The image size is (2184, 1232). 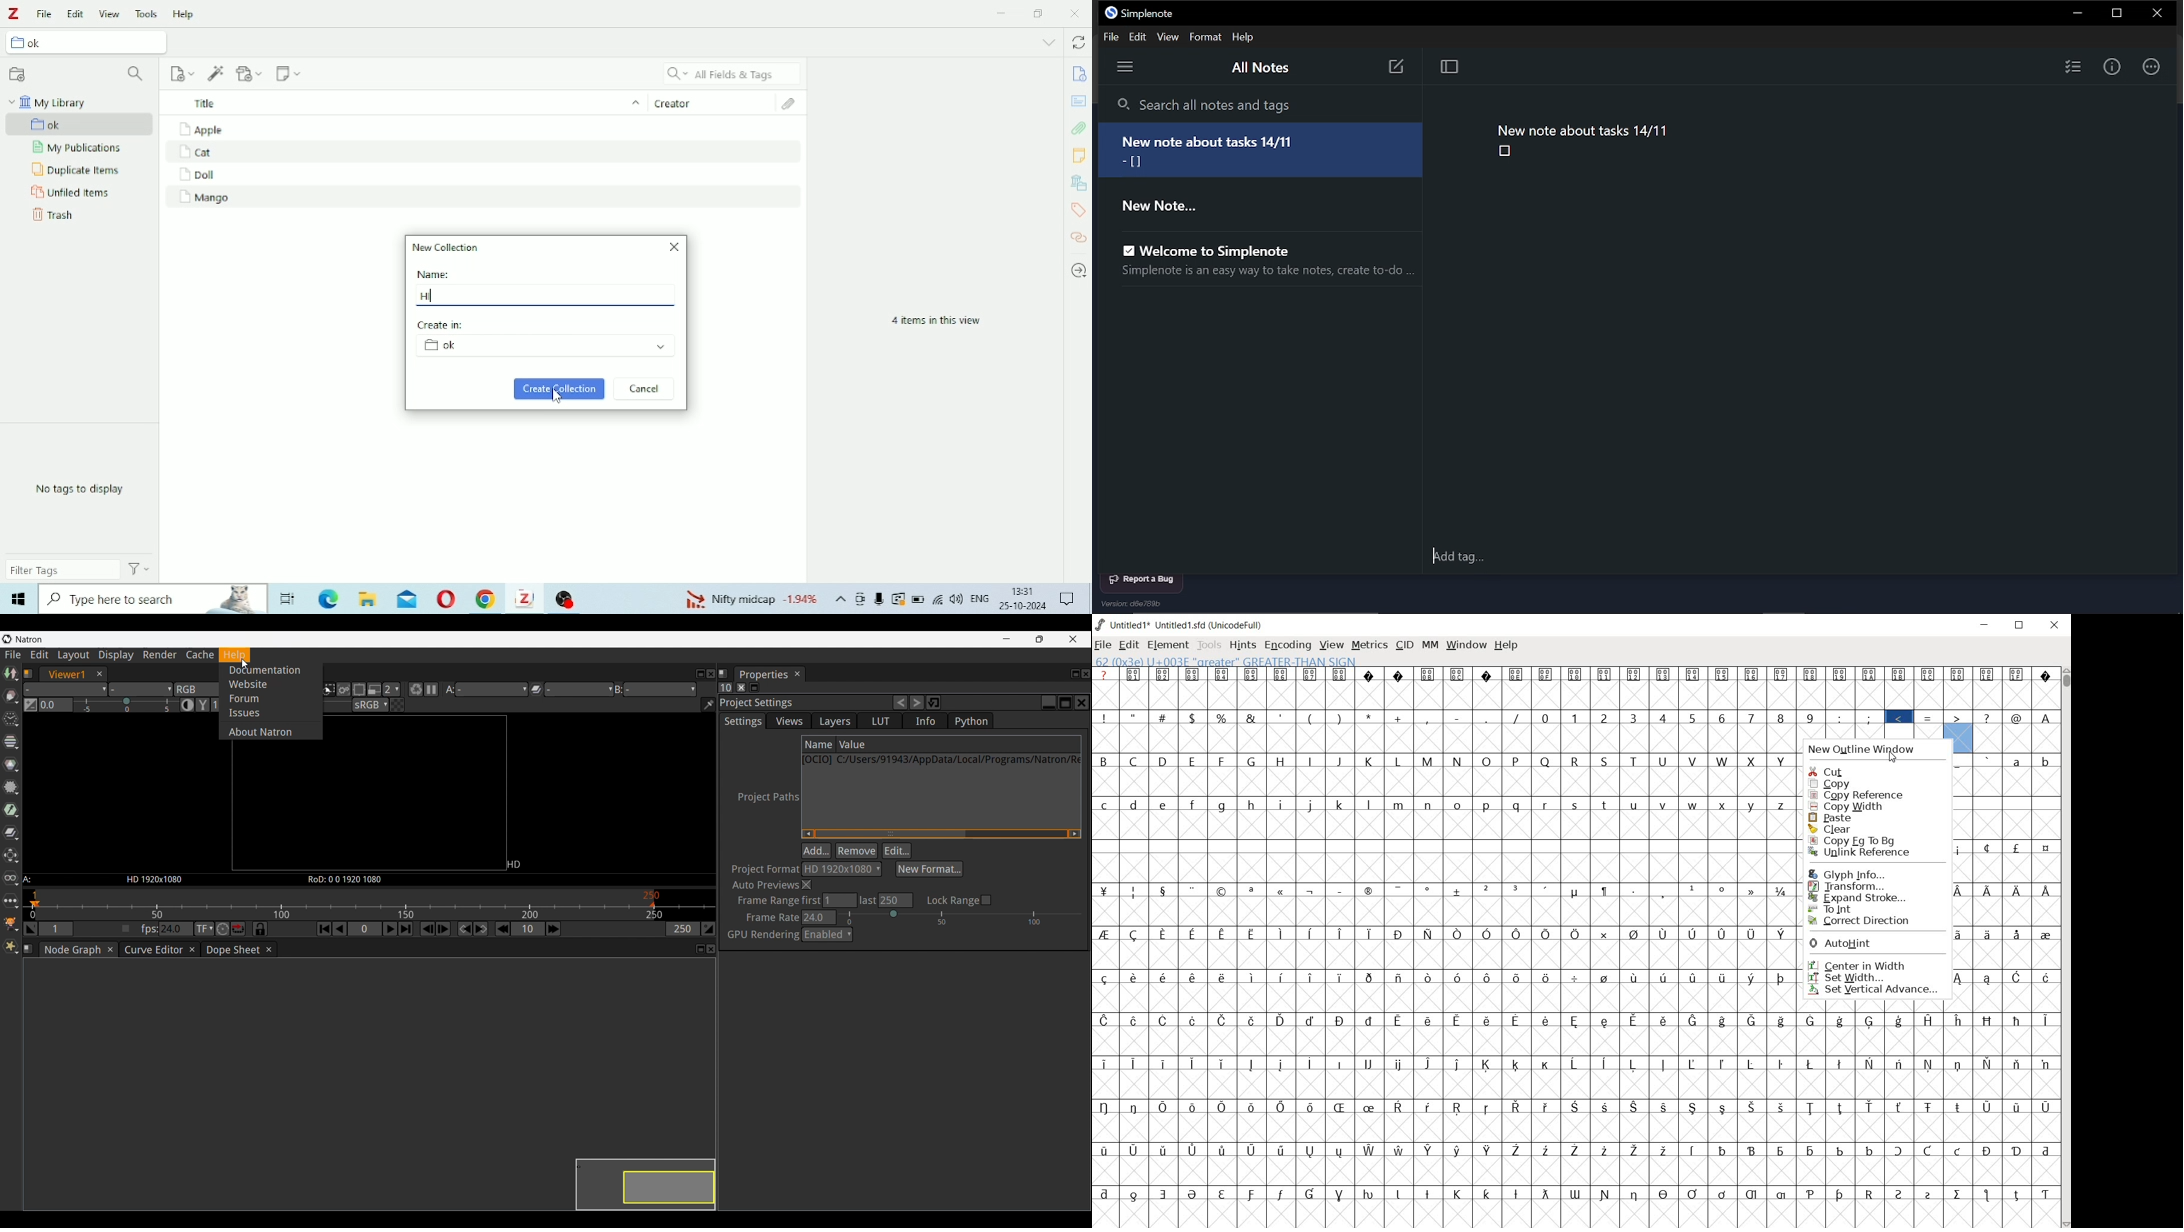 I want to click on Help, so click(x=184, y=13).